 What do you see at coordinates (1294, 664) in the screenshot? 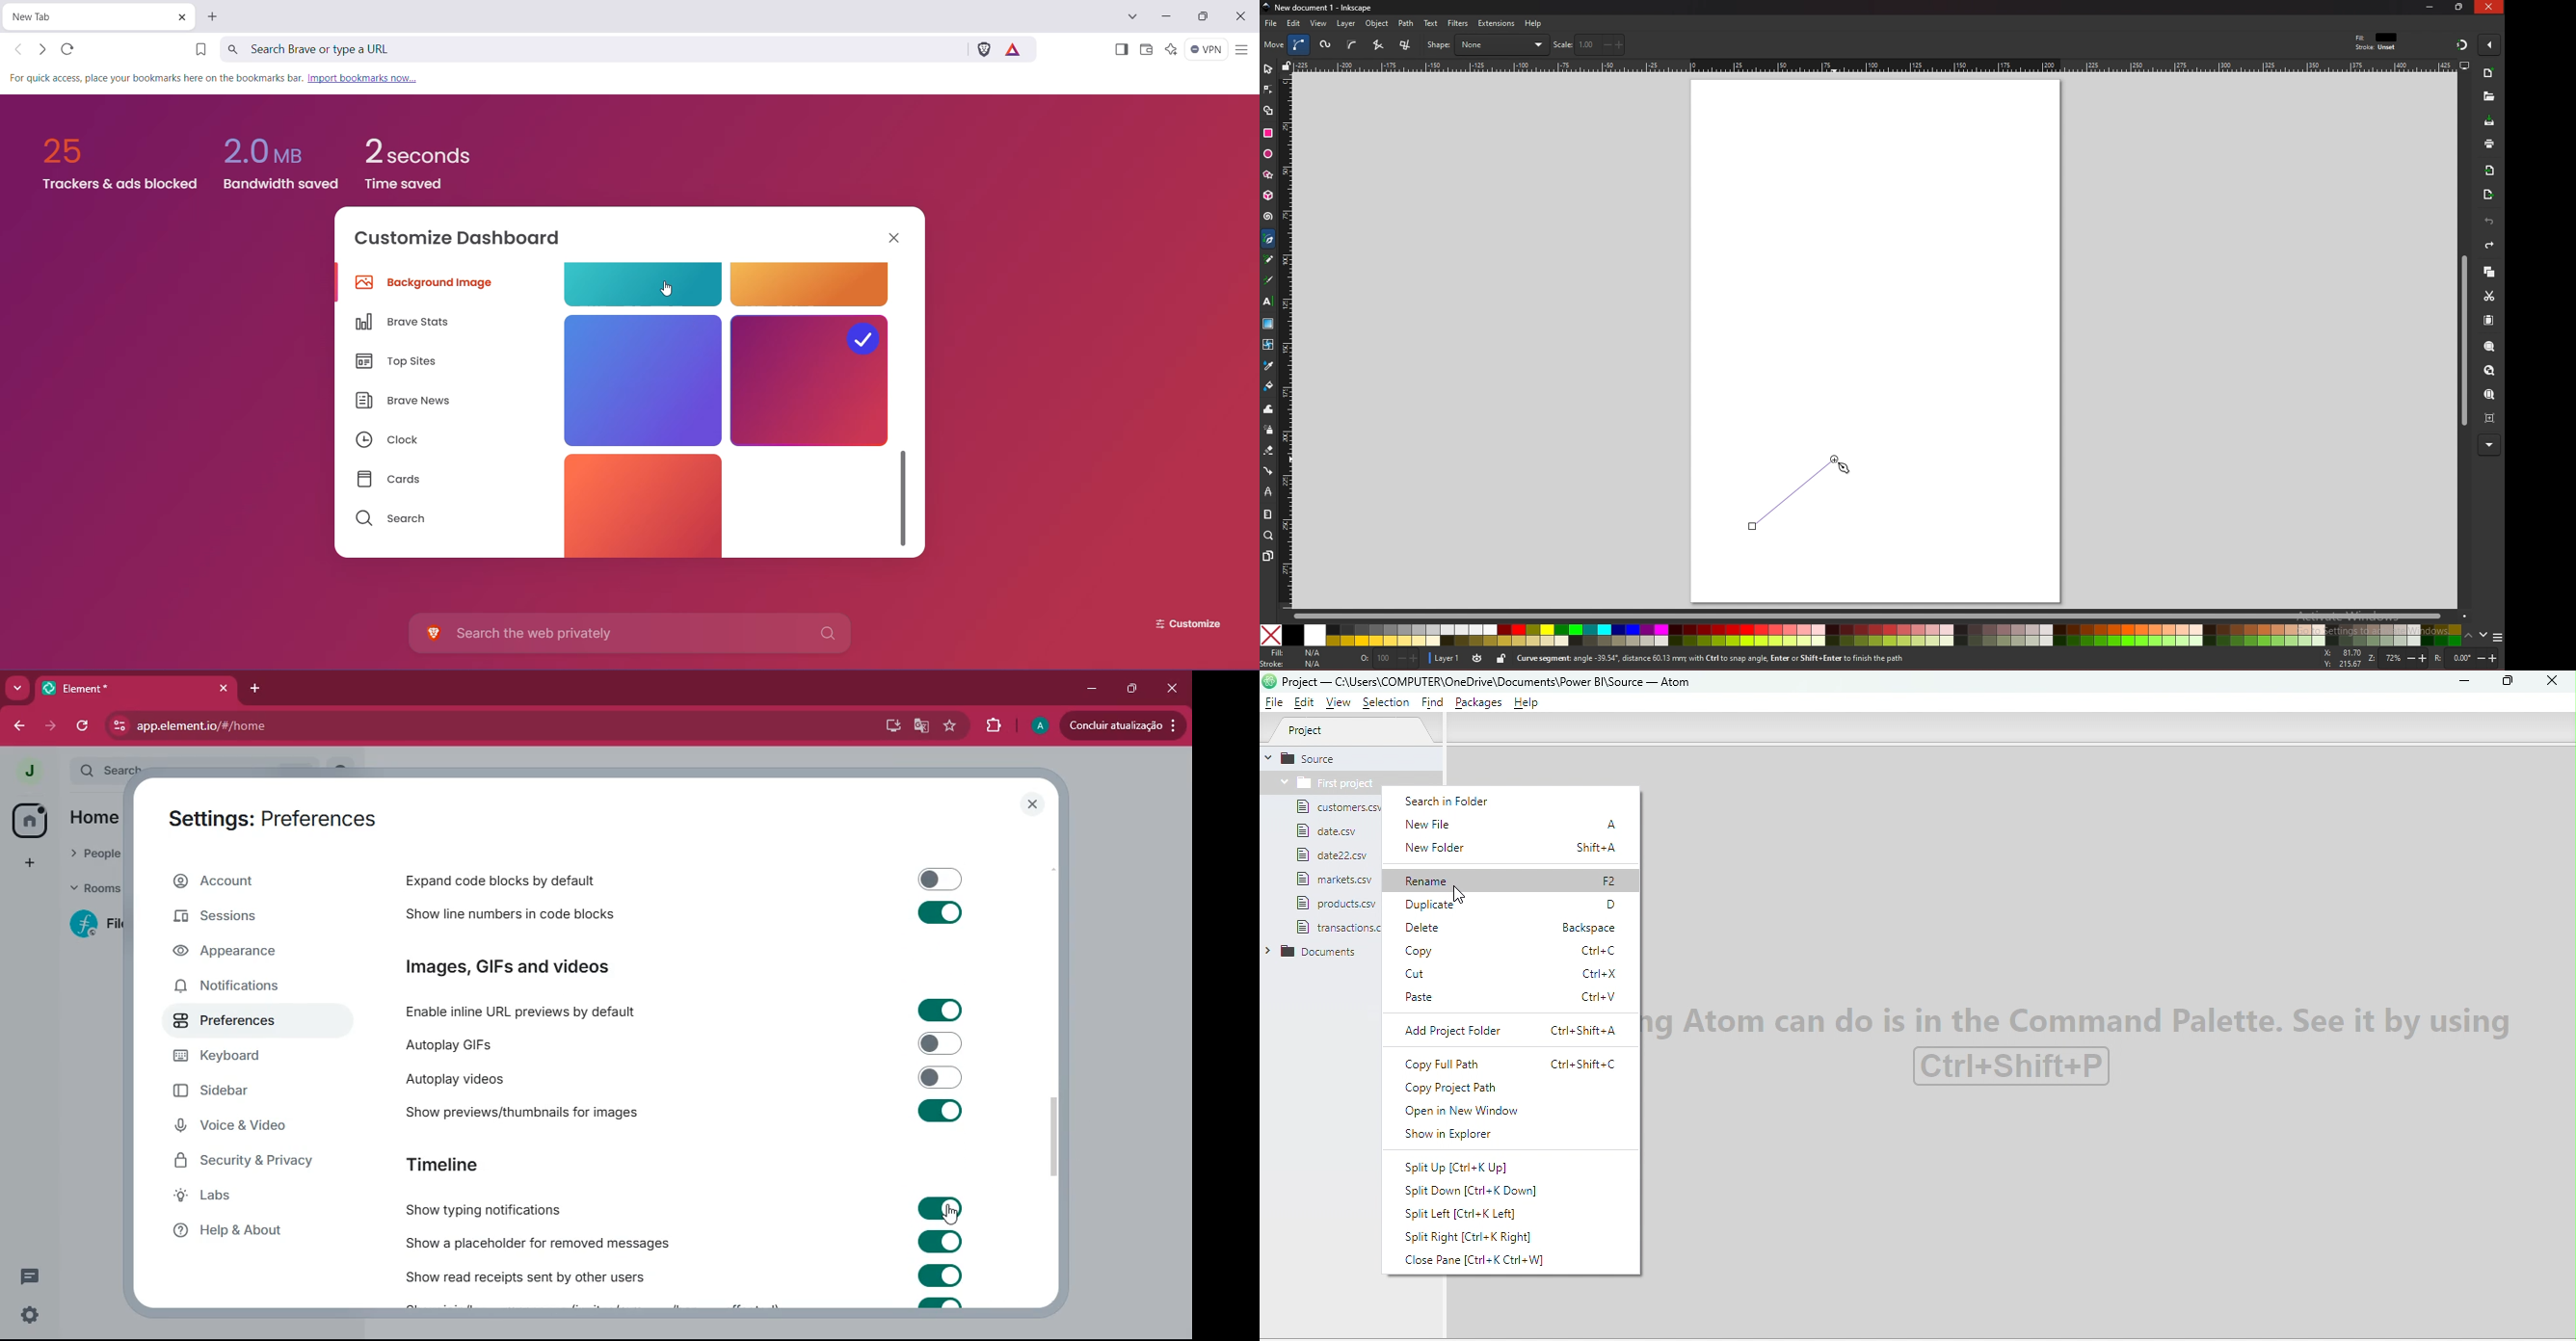
I see `stroke` at bounding box center [1294, 664].